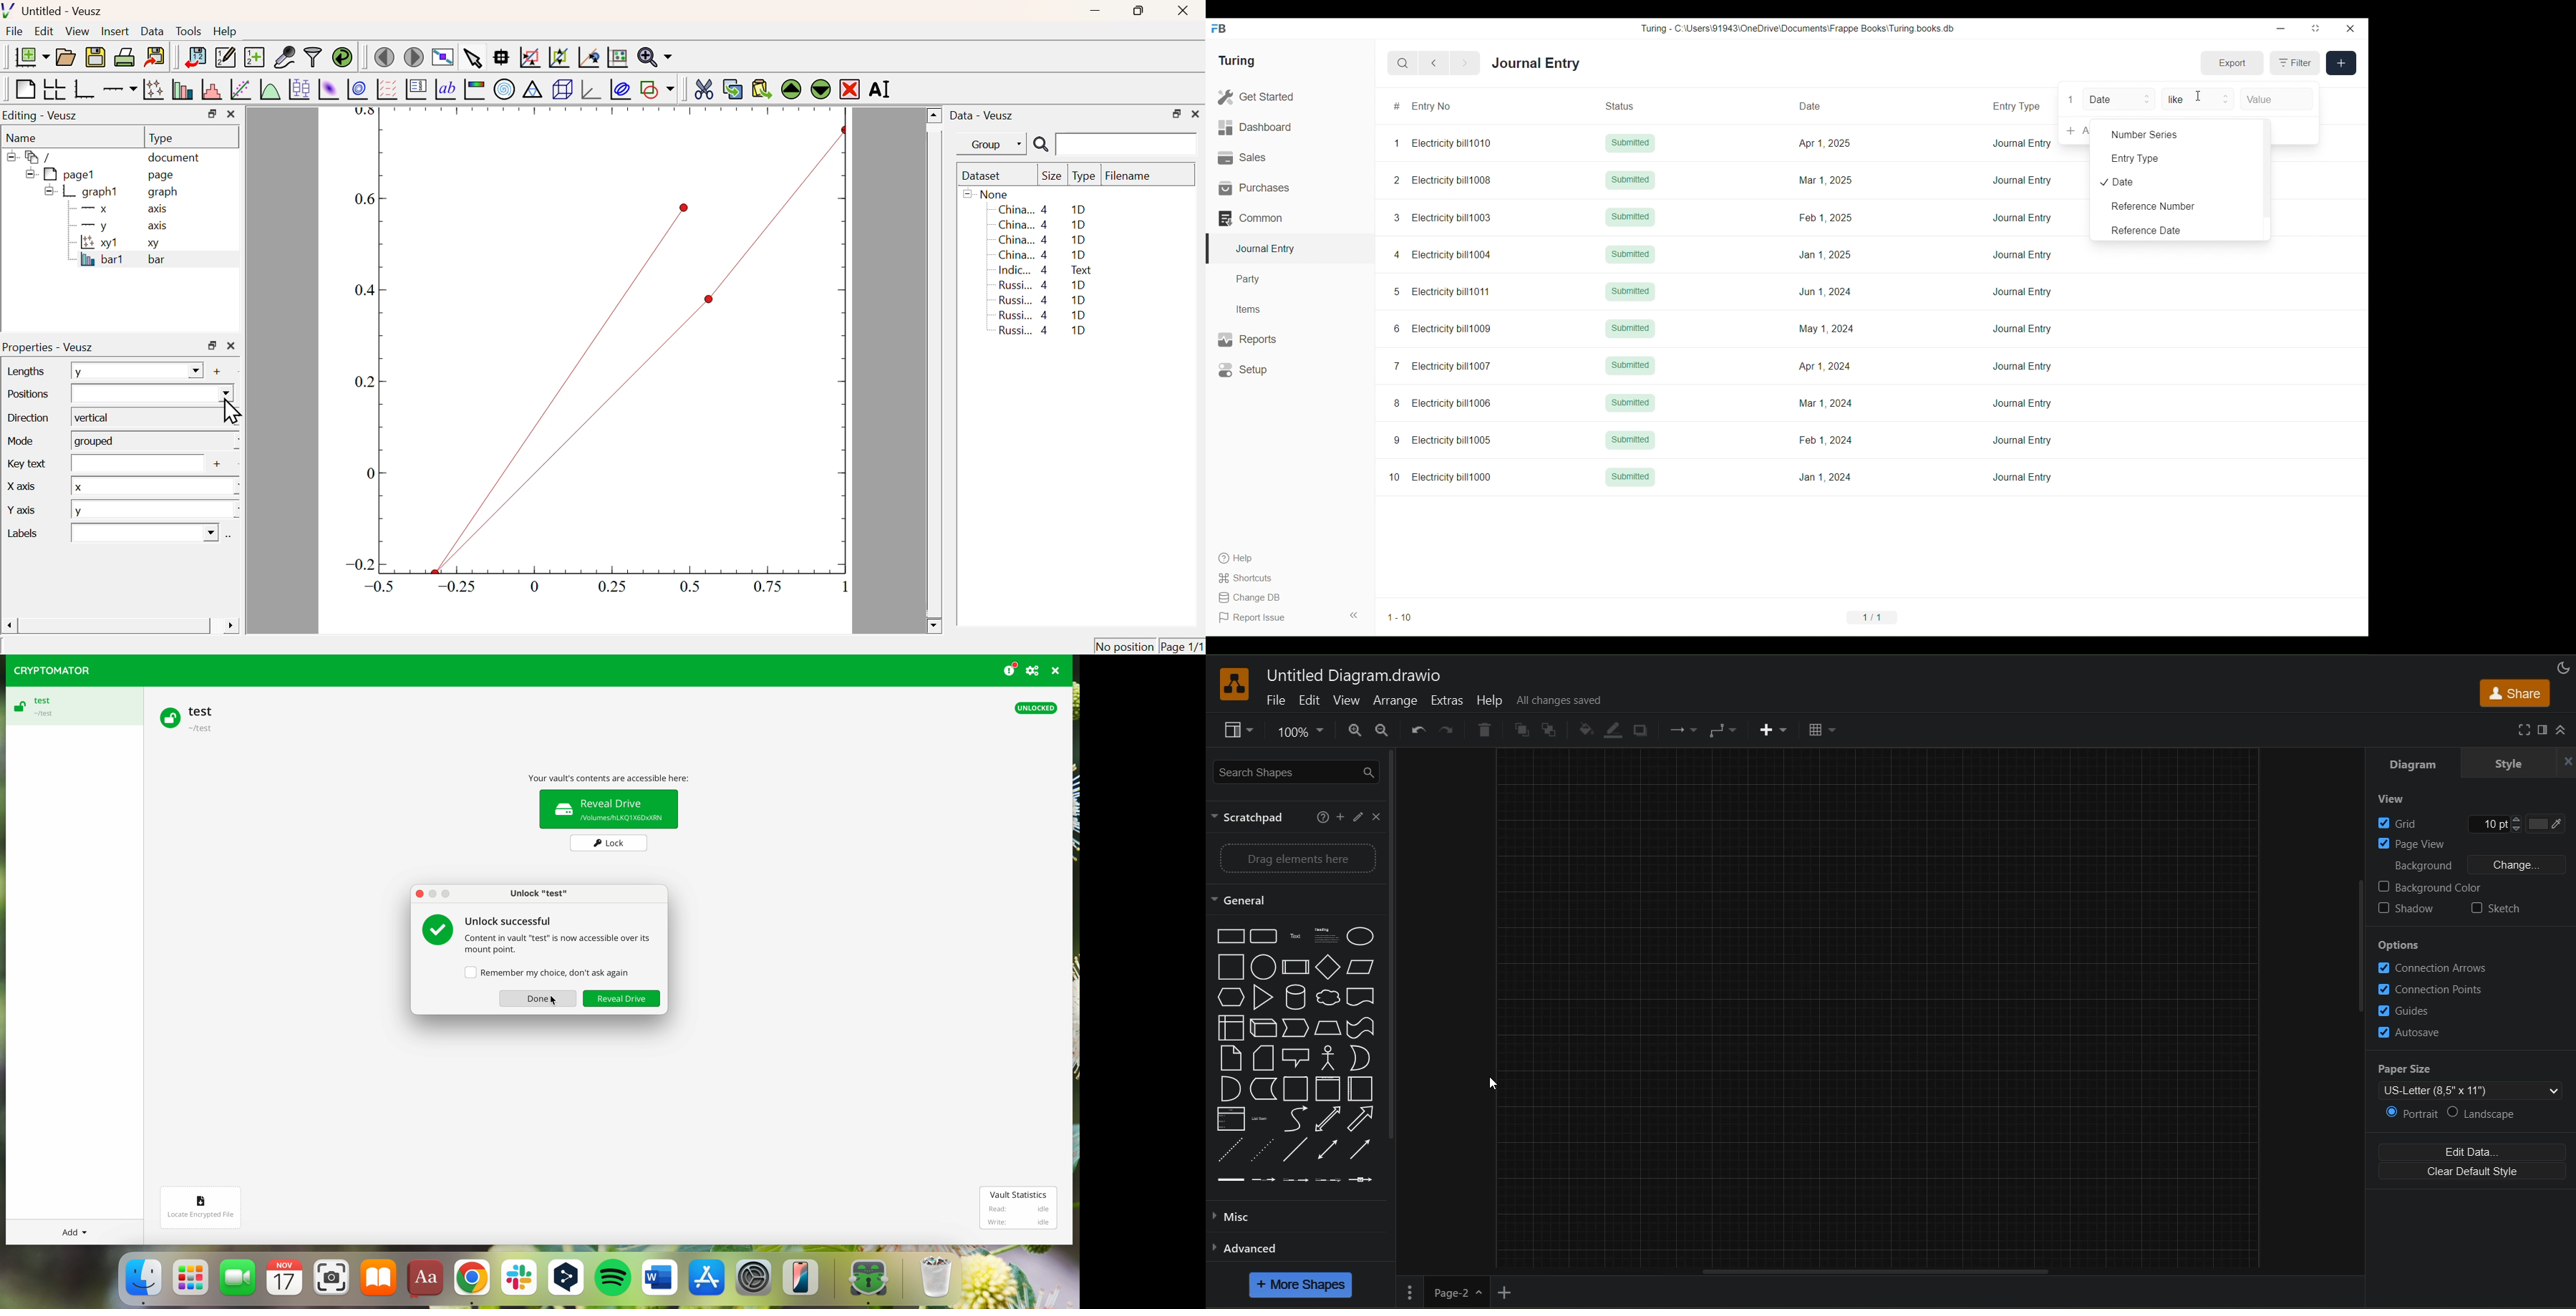  I want to click on Reference Number, so click(2178, 206).